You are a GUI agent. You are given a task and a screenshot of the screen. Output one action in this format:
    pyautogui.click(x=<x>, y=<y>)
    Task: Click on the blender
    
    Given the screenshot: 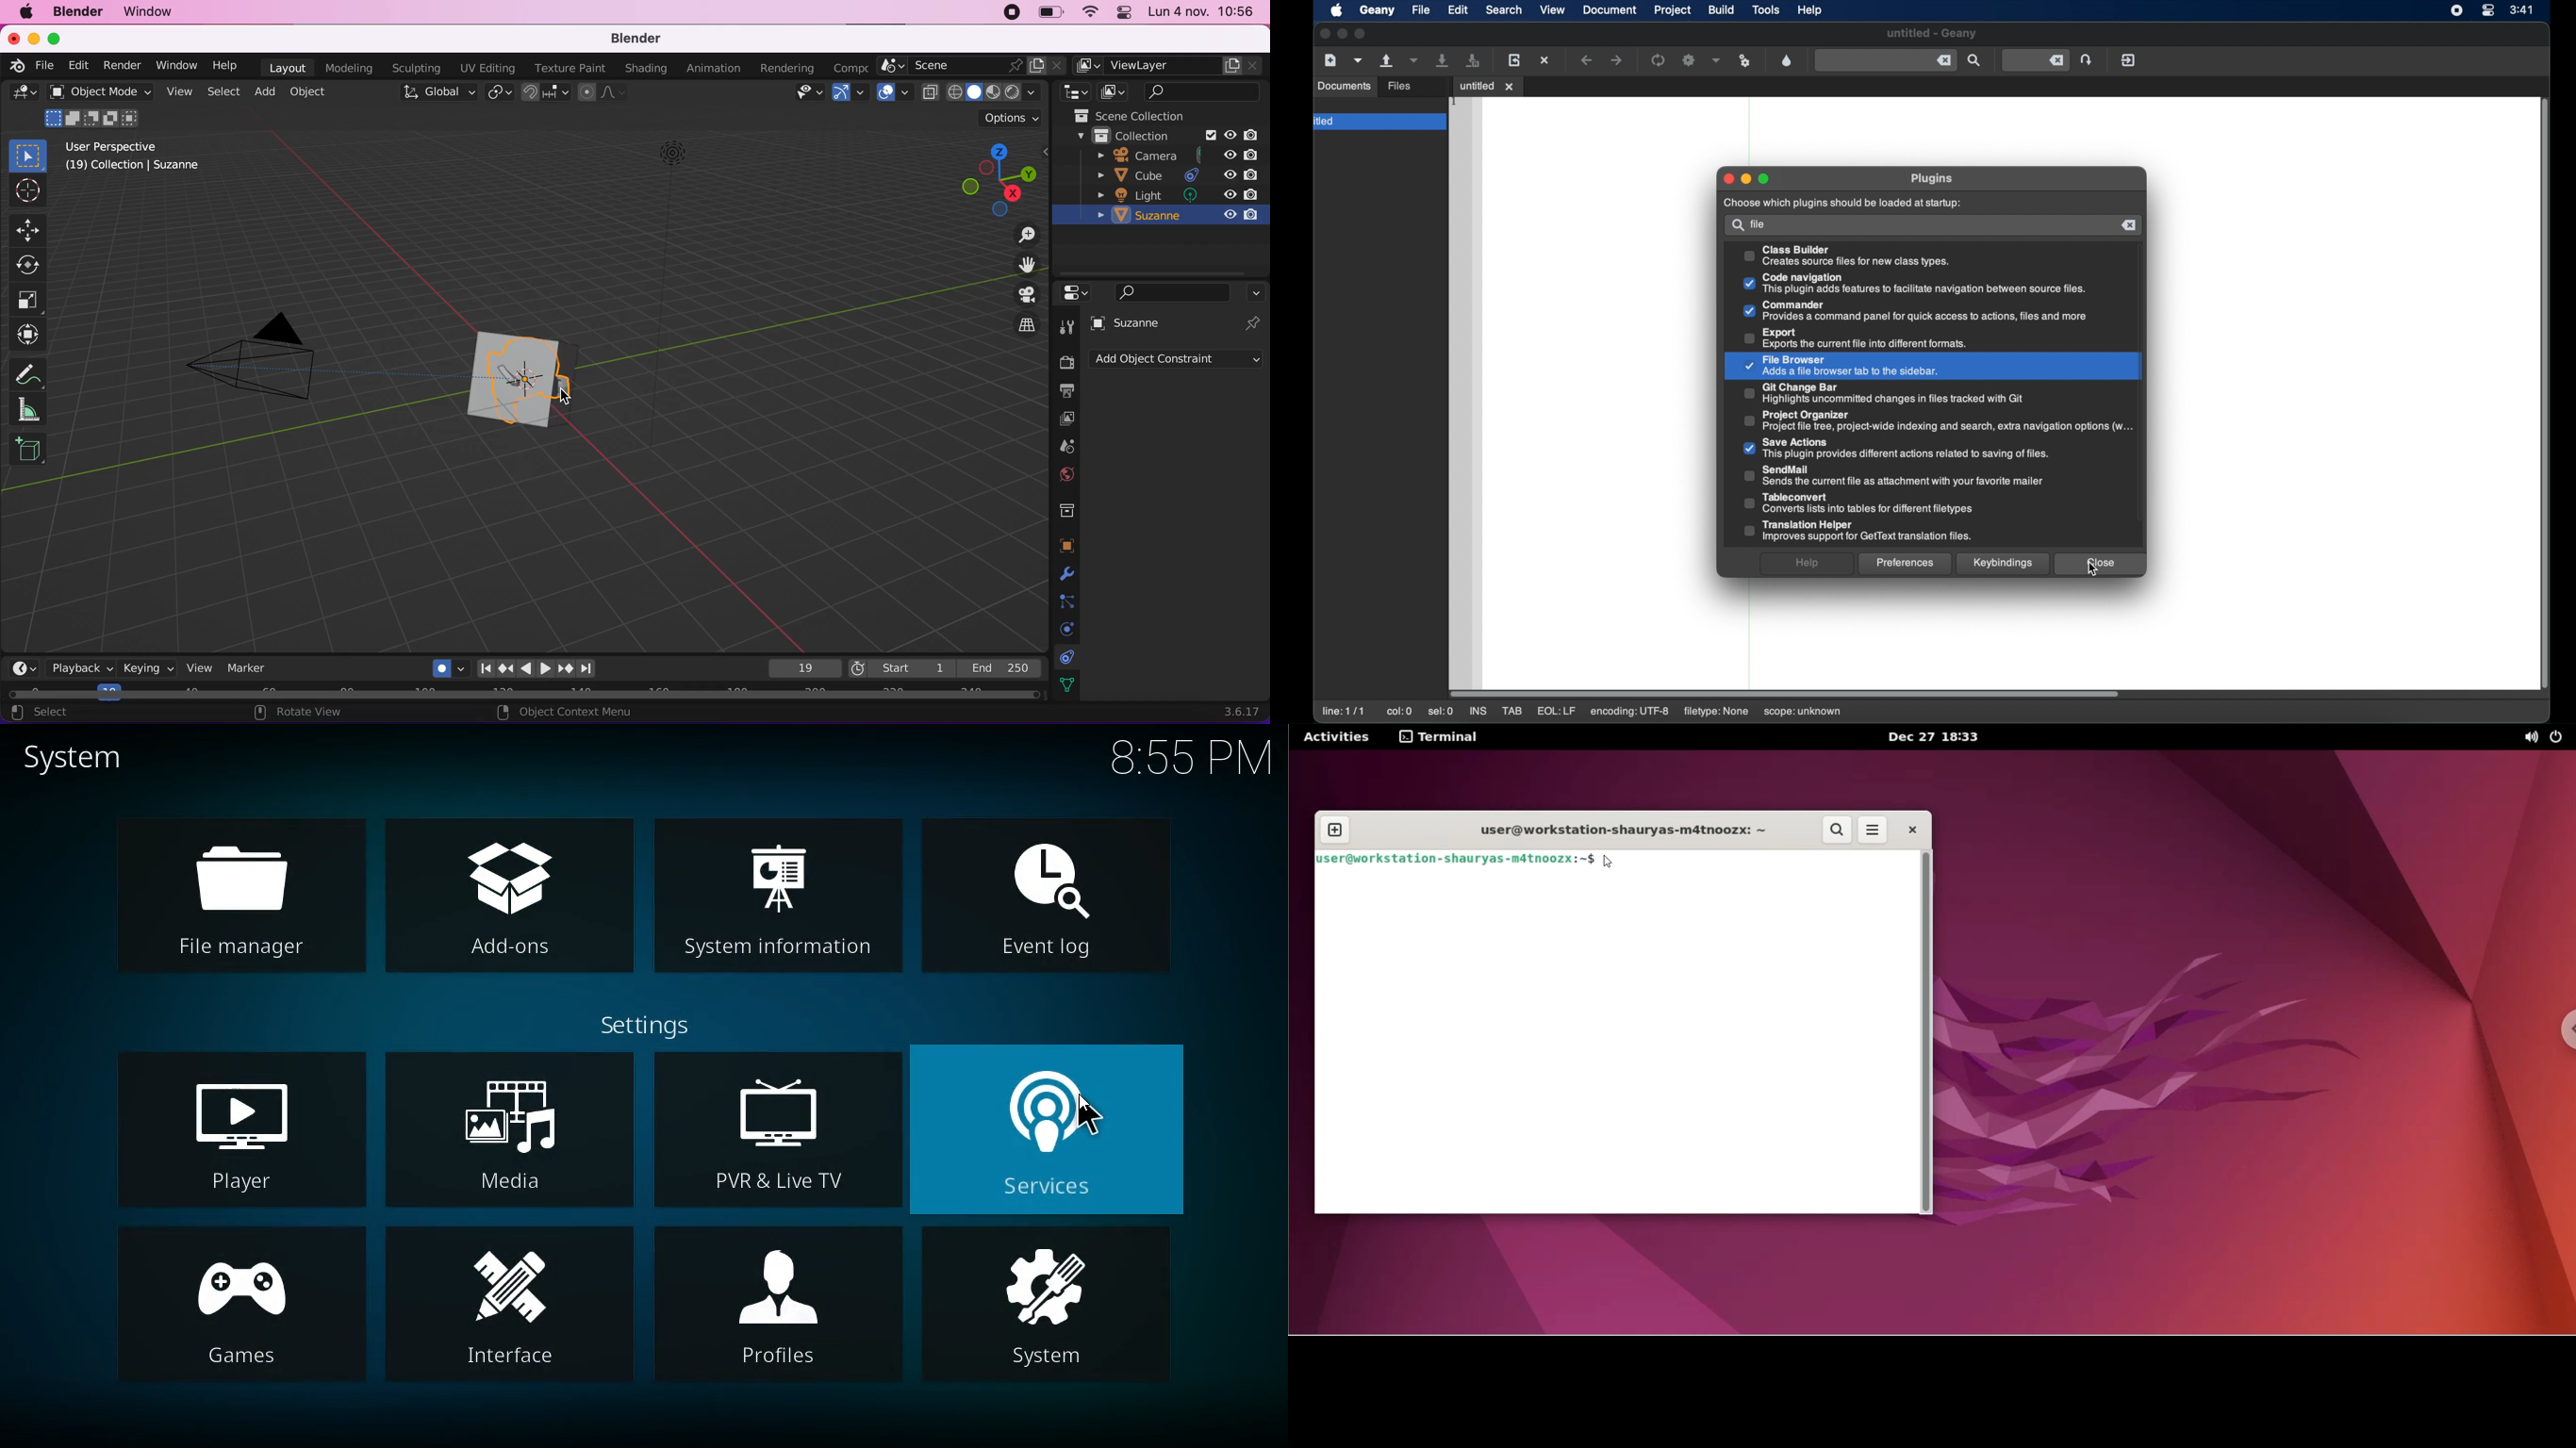 What is the action you would take?
    pyautogui.click(x=79, y=12)
    